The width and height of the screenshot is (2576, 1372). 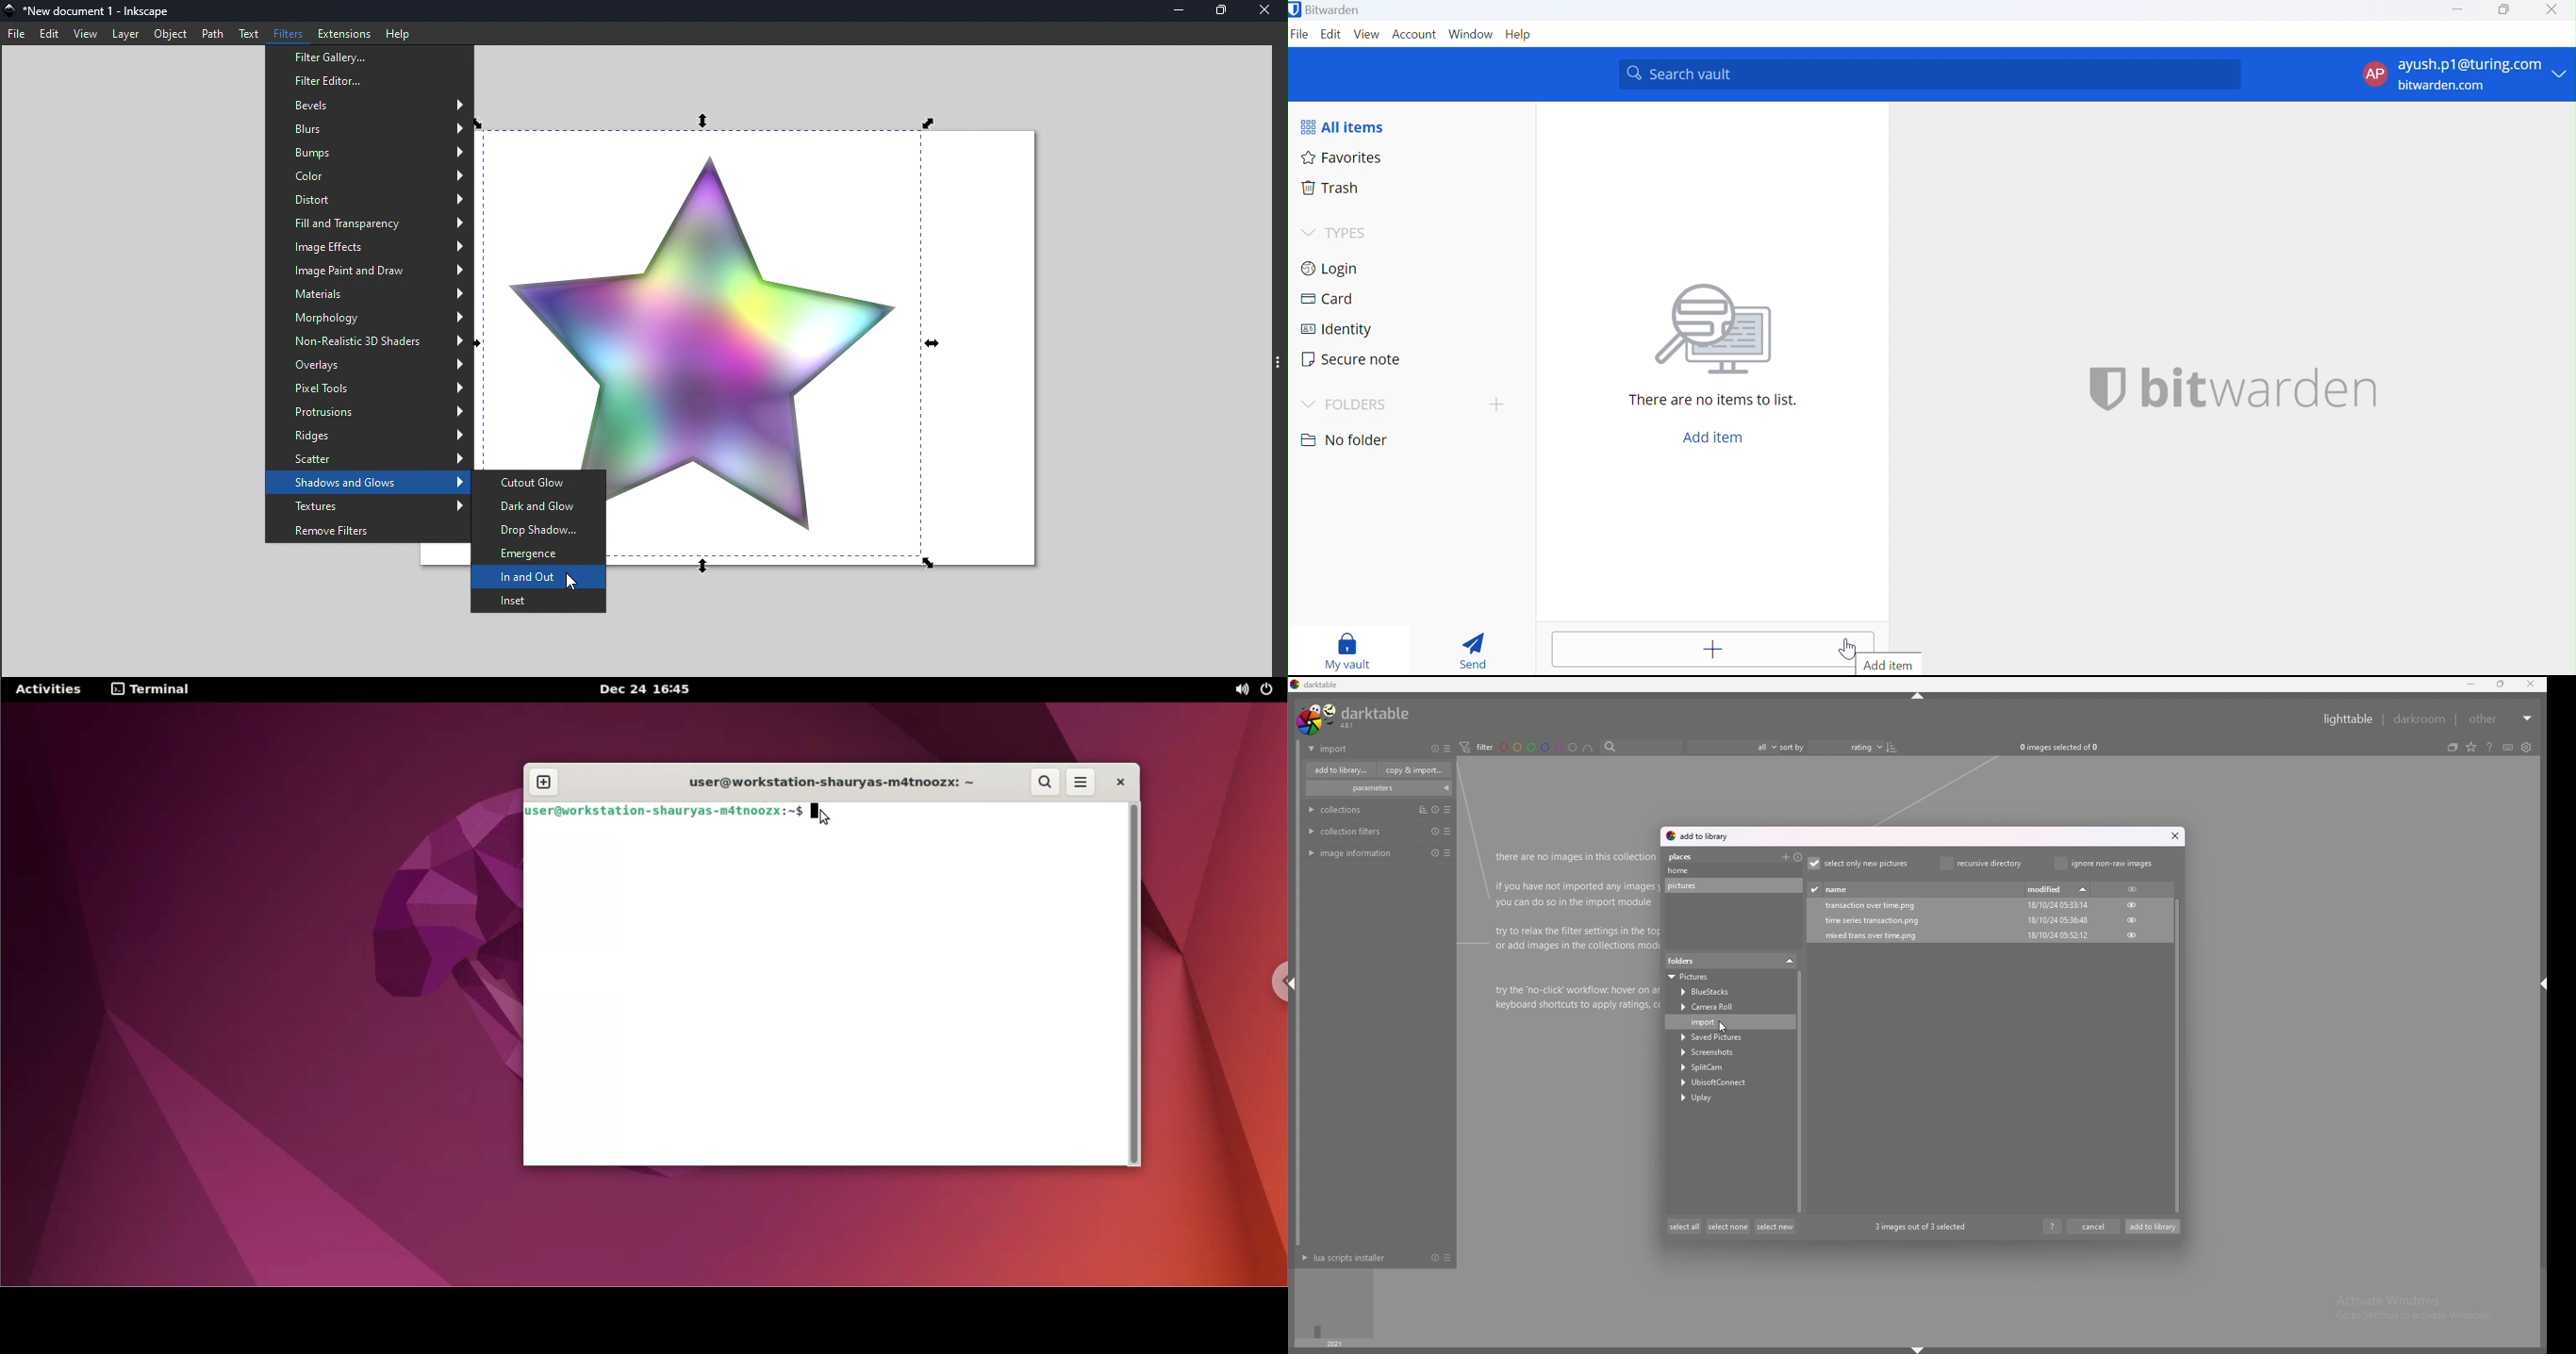 What do you see at coordinates (2540, 983) in the screenshot?
I see `shift+ctlr+r` at bounding box center [2540, 983].